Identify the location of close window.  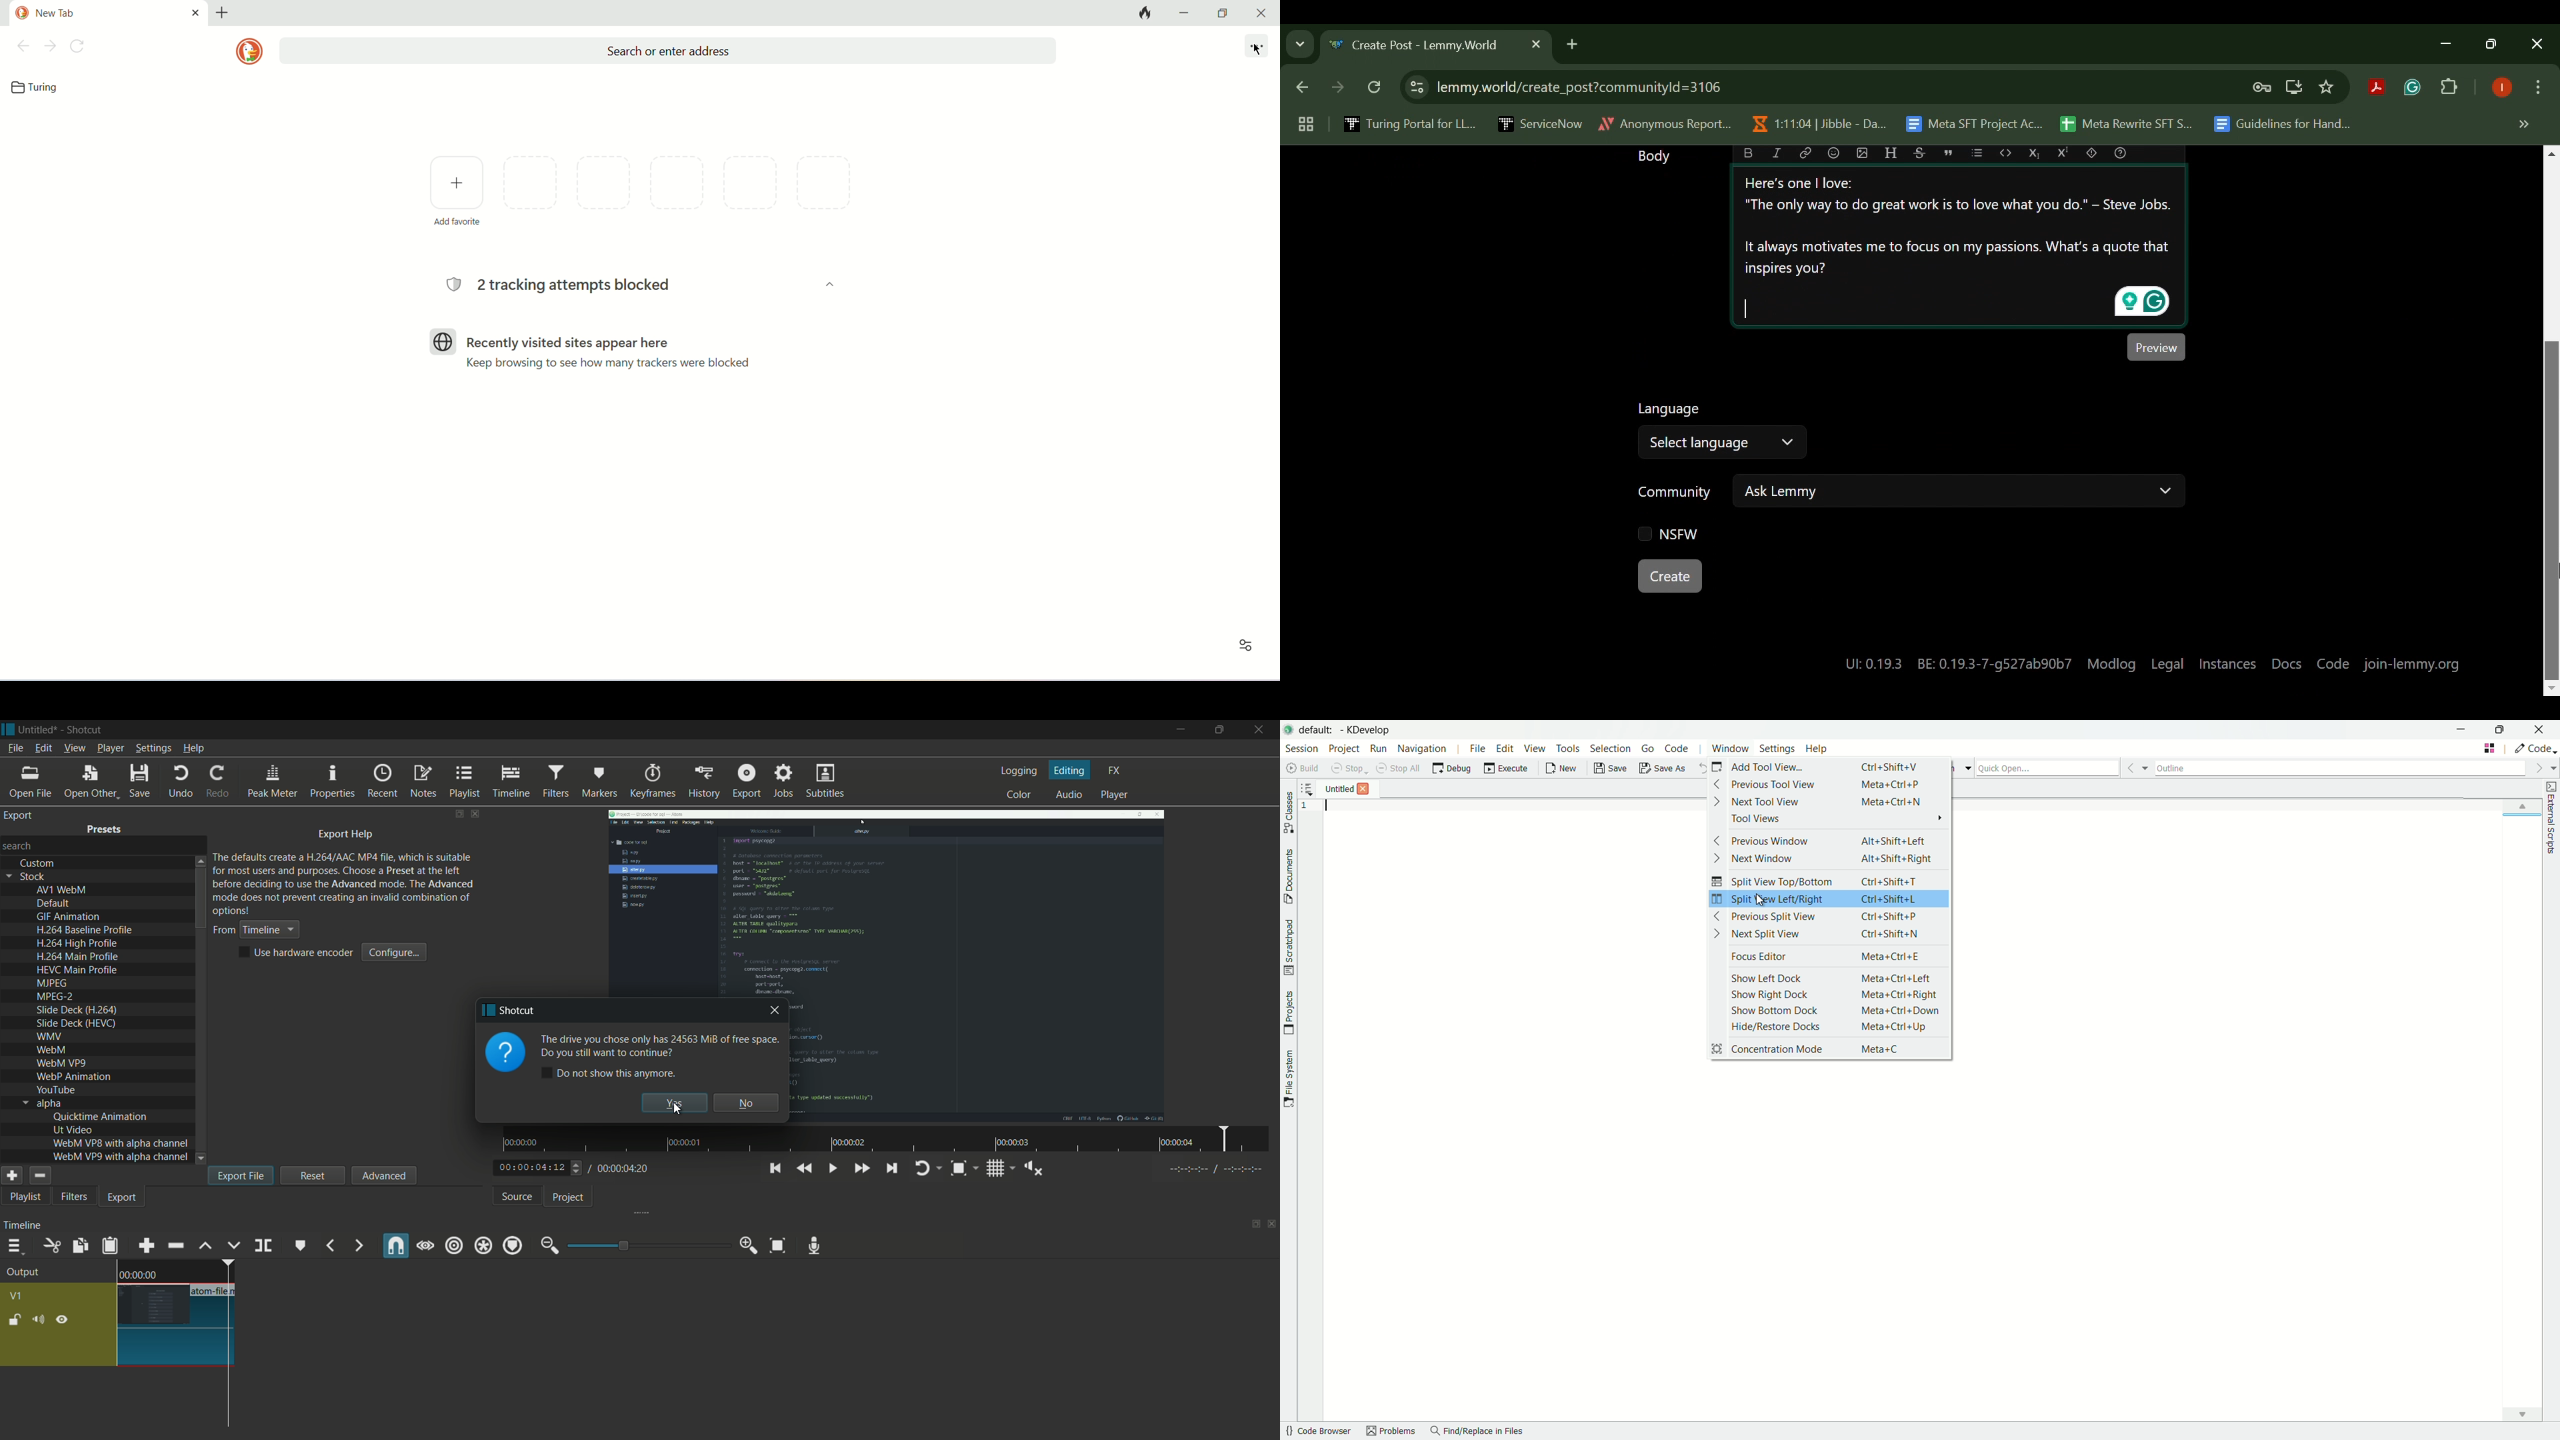
(775, 1013).